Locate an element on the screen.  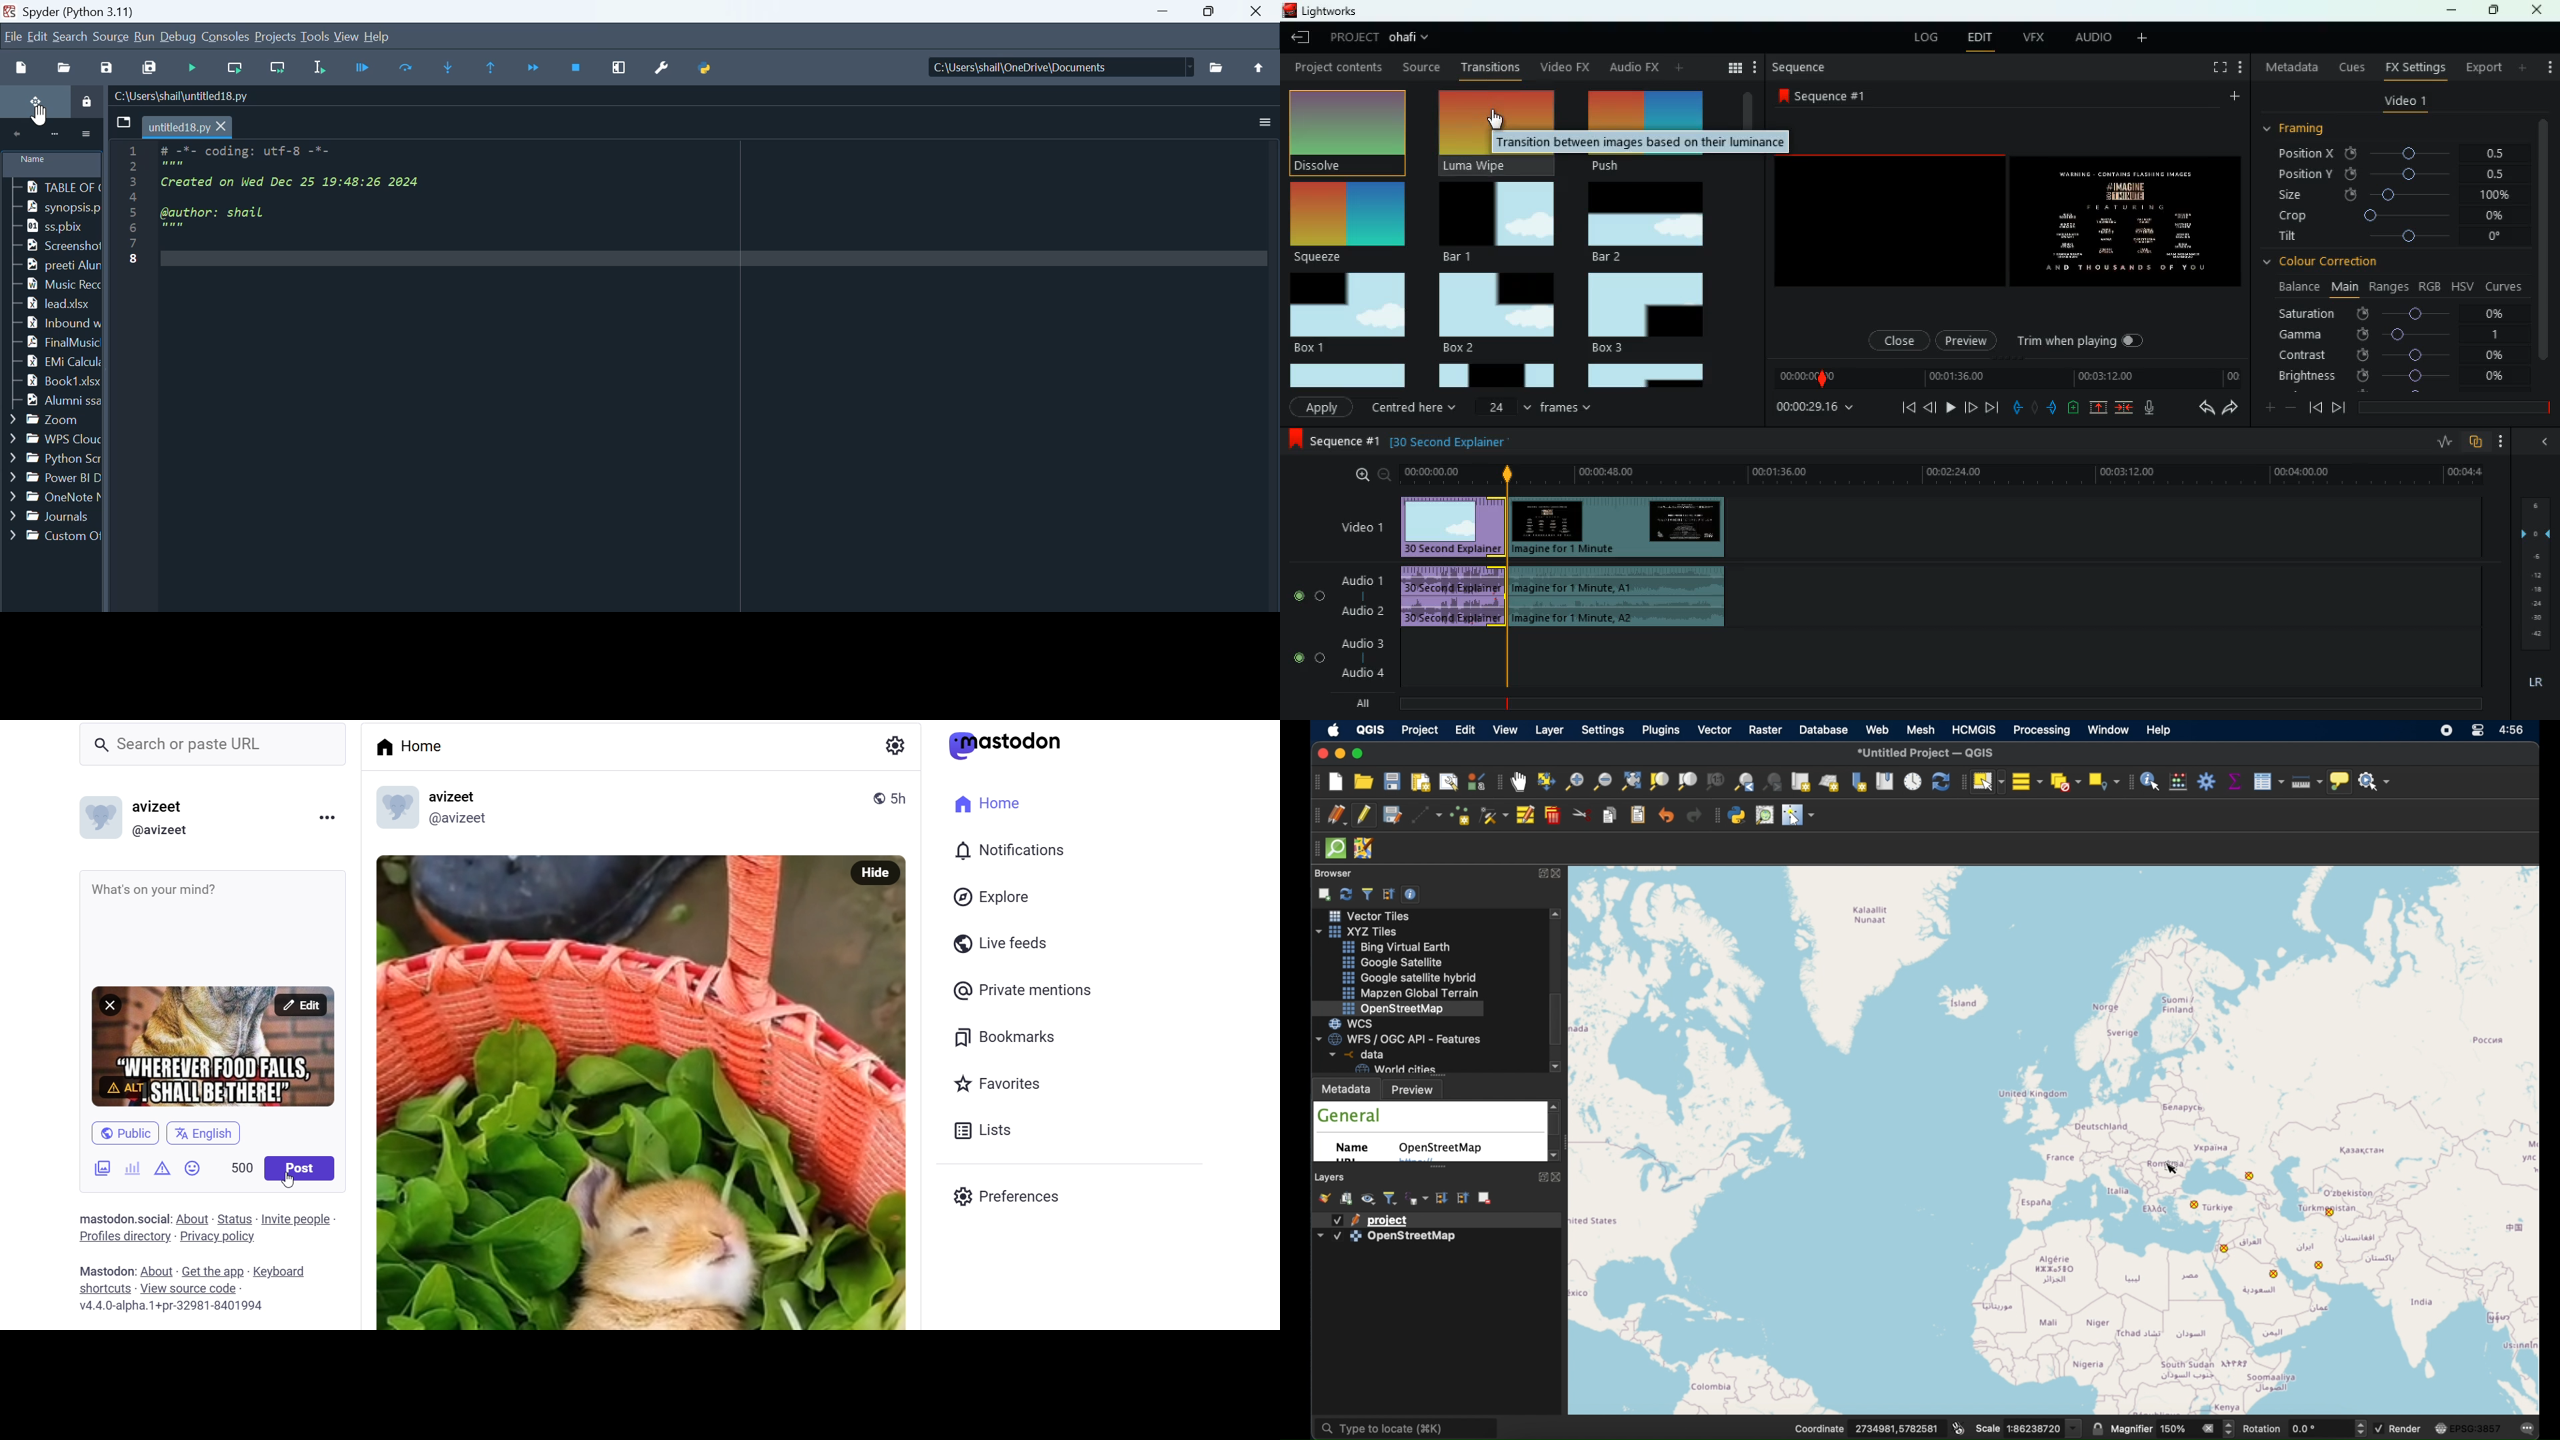
cursor is located at coordinates (1501, 117).